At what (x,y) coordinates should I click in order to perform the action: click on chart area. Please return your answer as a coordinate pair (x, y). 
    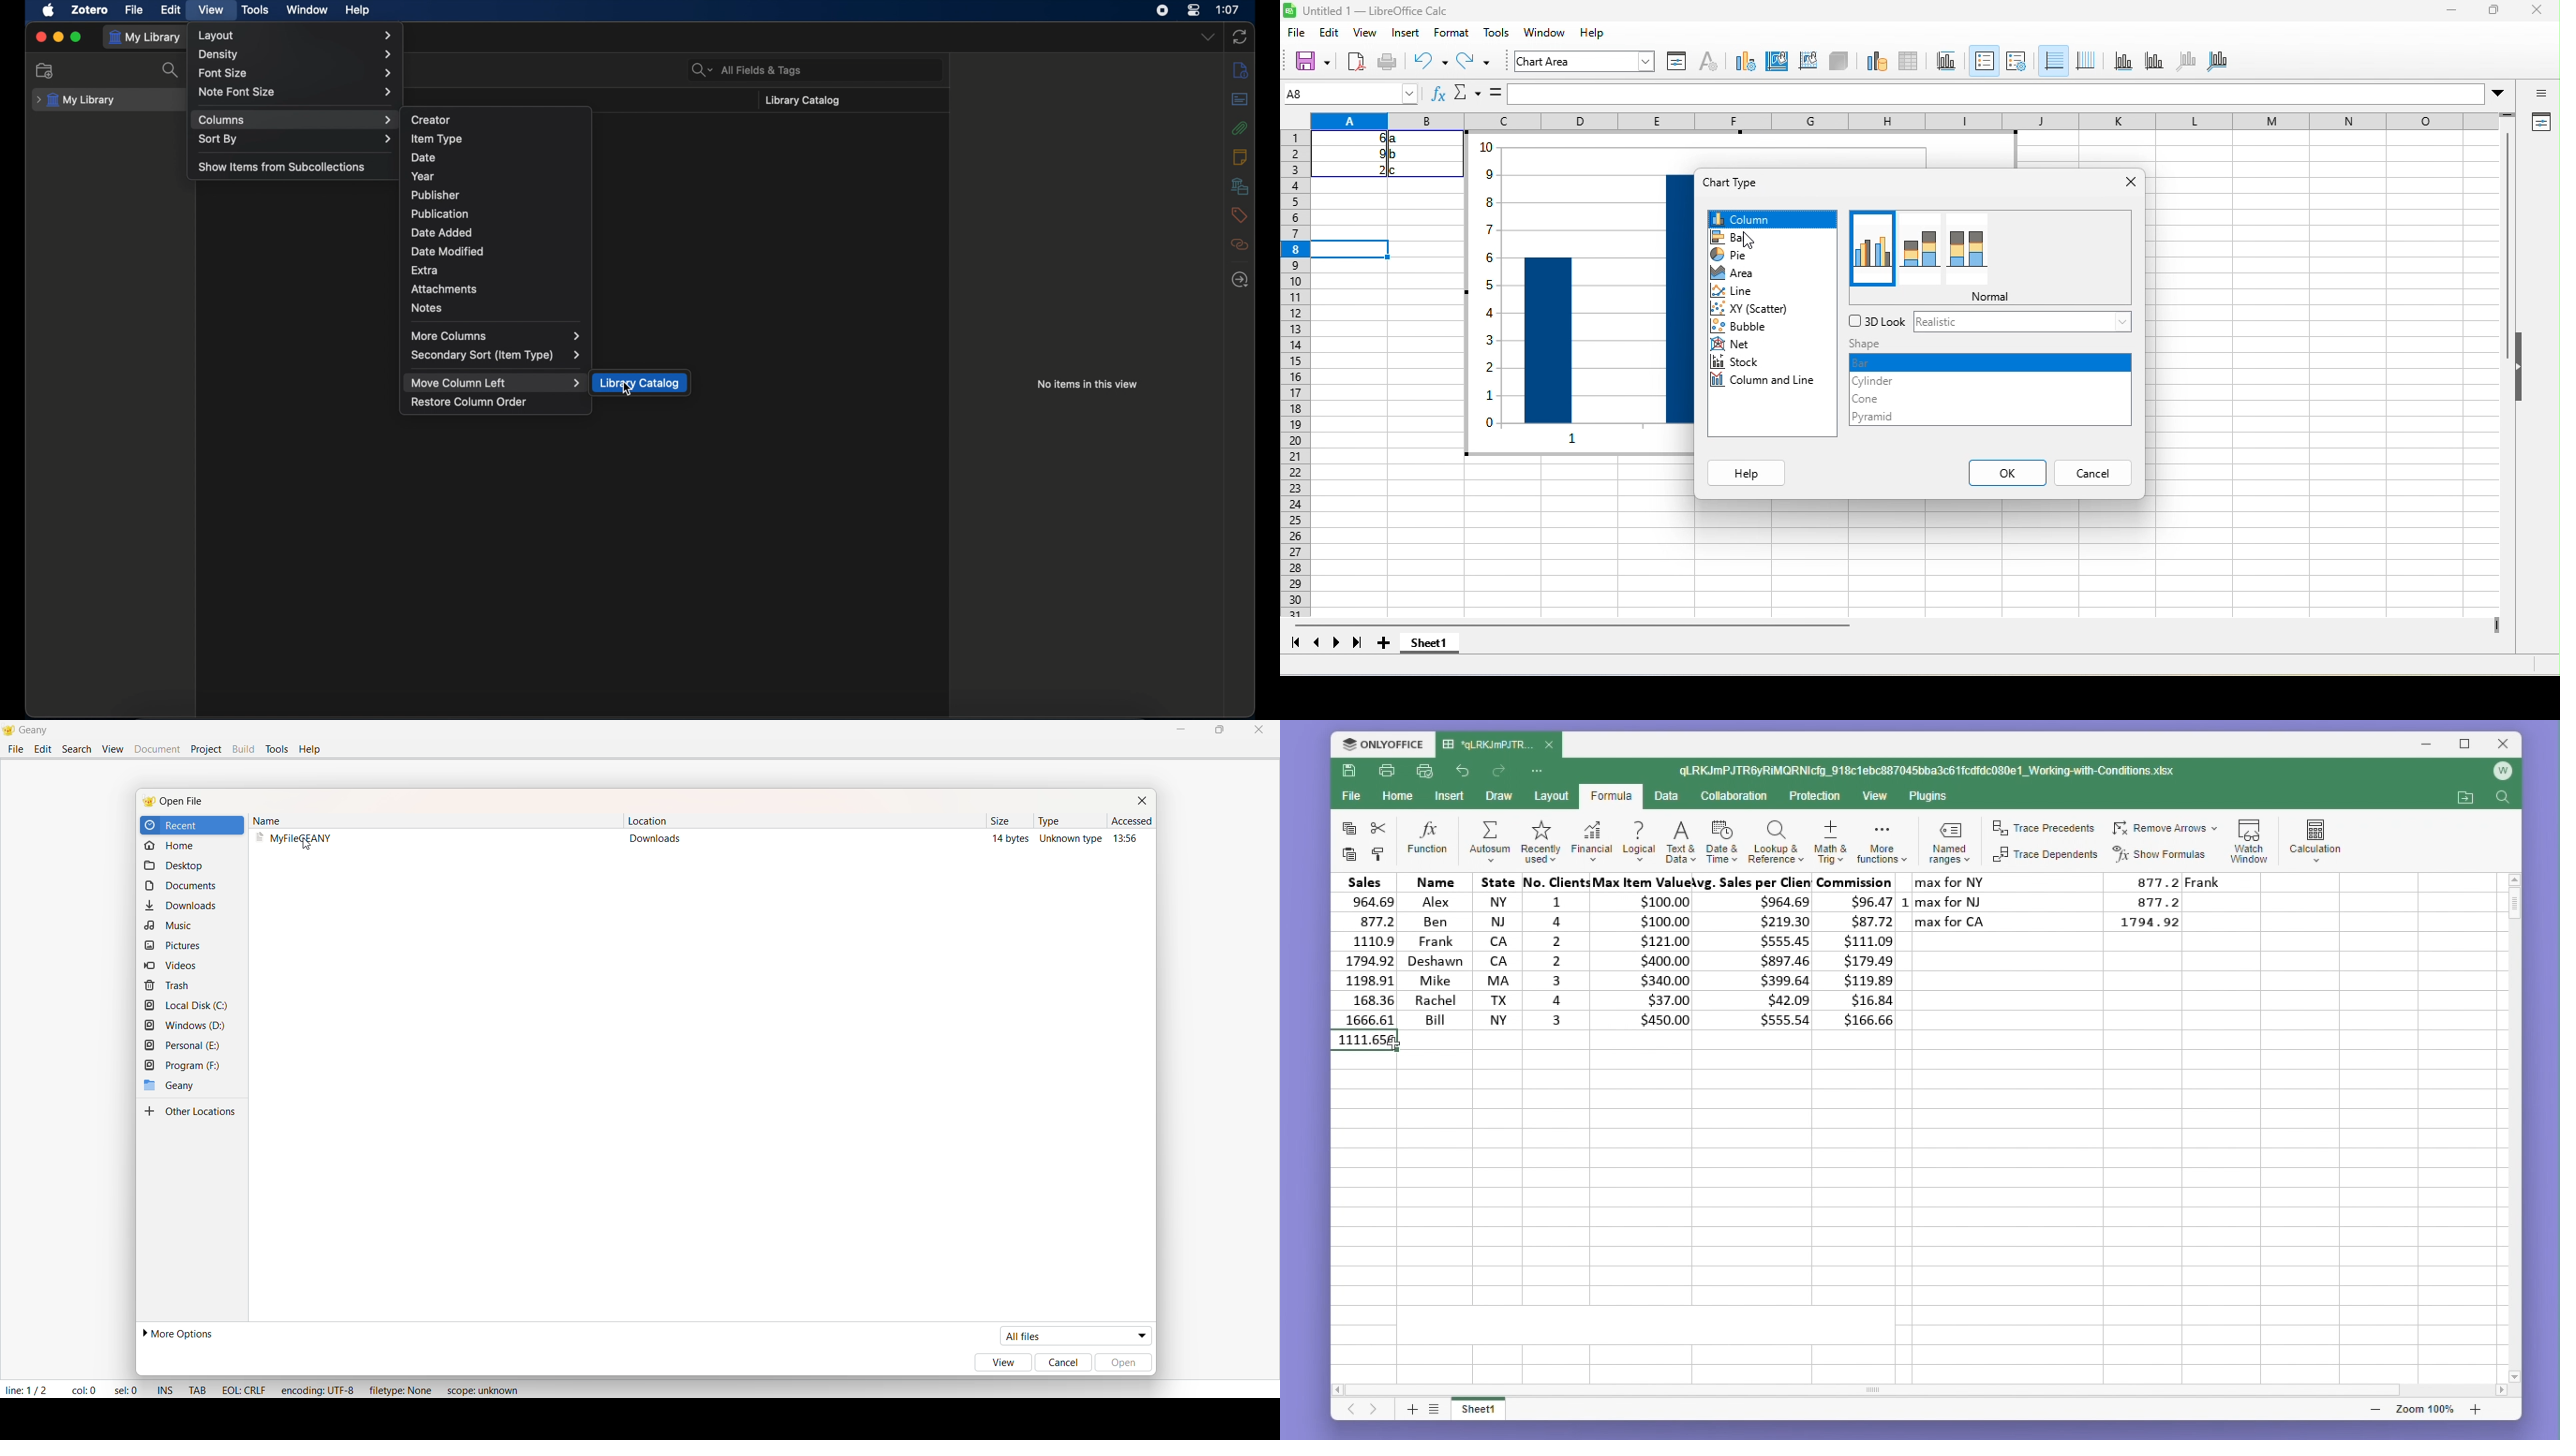
    Looking at the image, I should click on (1779, 61).